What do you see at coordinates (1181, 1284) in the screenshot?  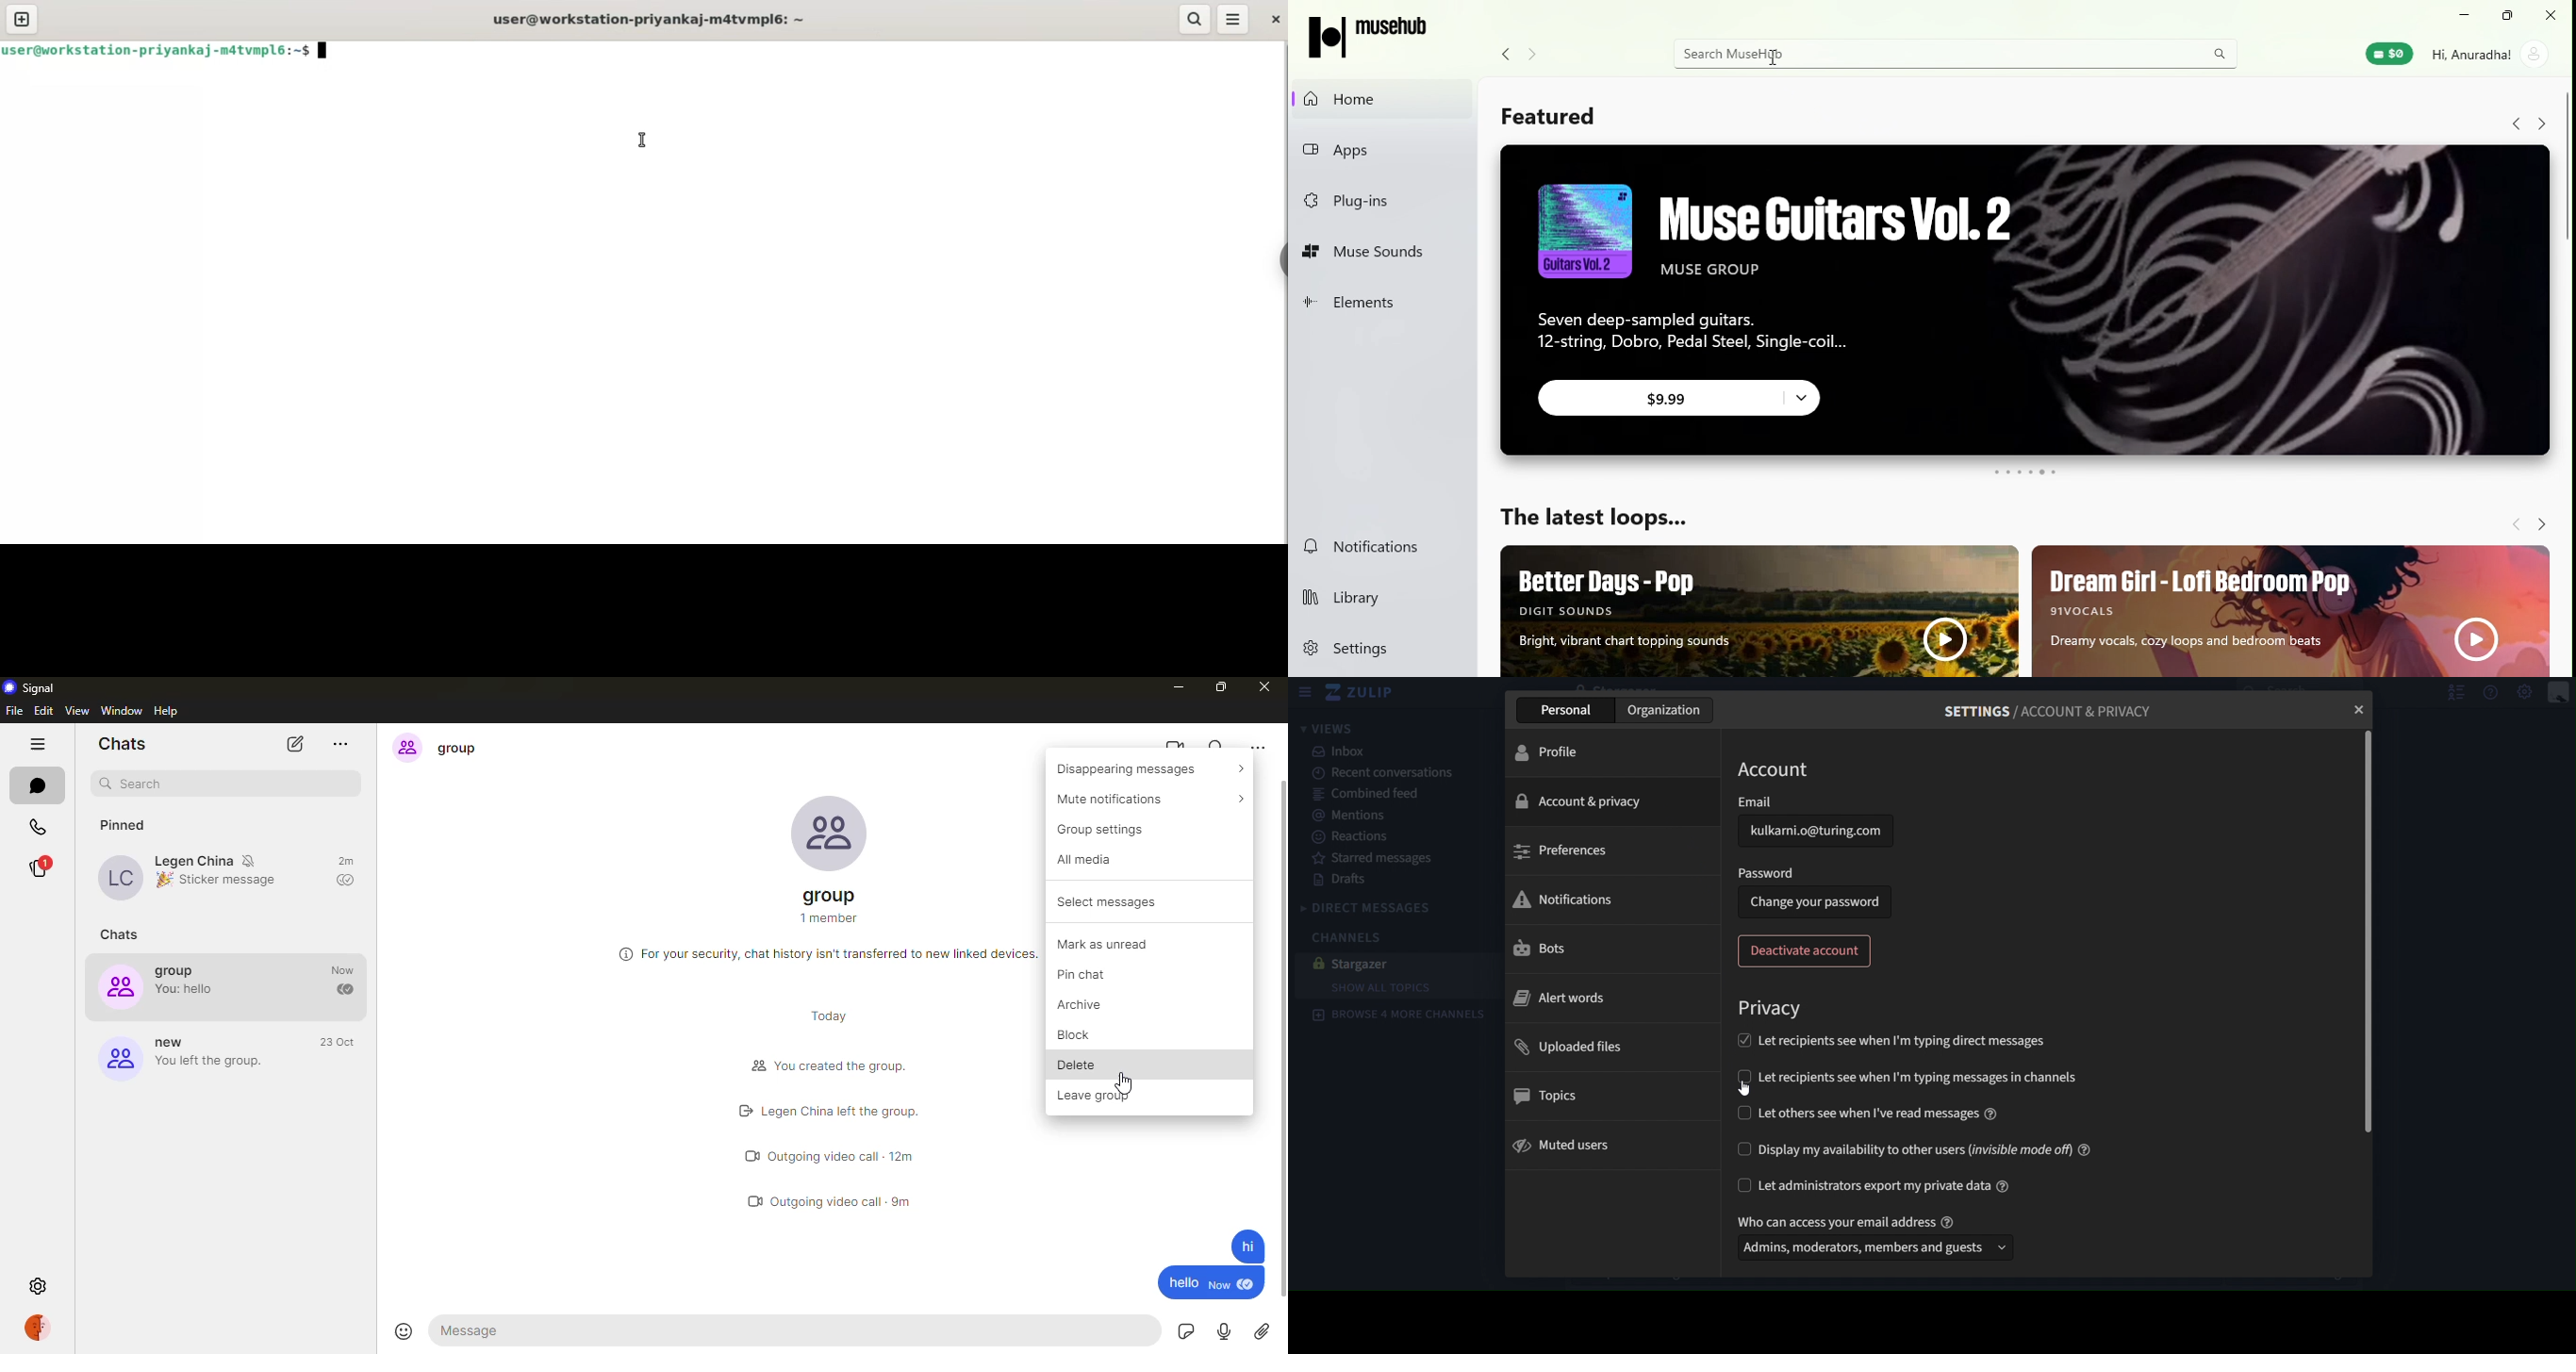 I see `hello` at bounding box center [1181, 1284].